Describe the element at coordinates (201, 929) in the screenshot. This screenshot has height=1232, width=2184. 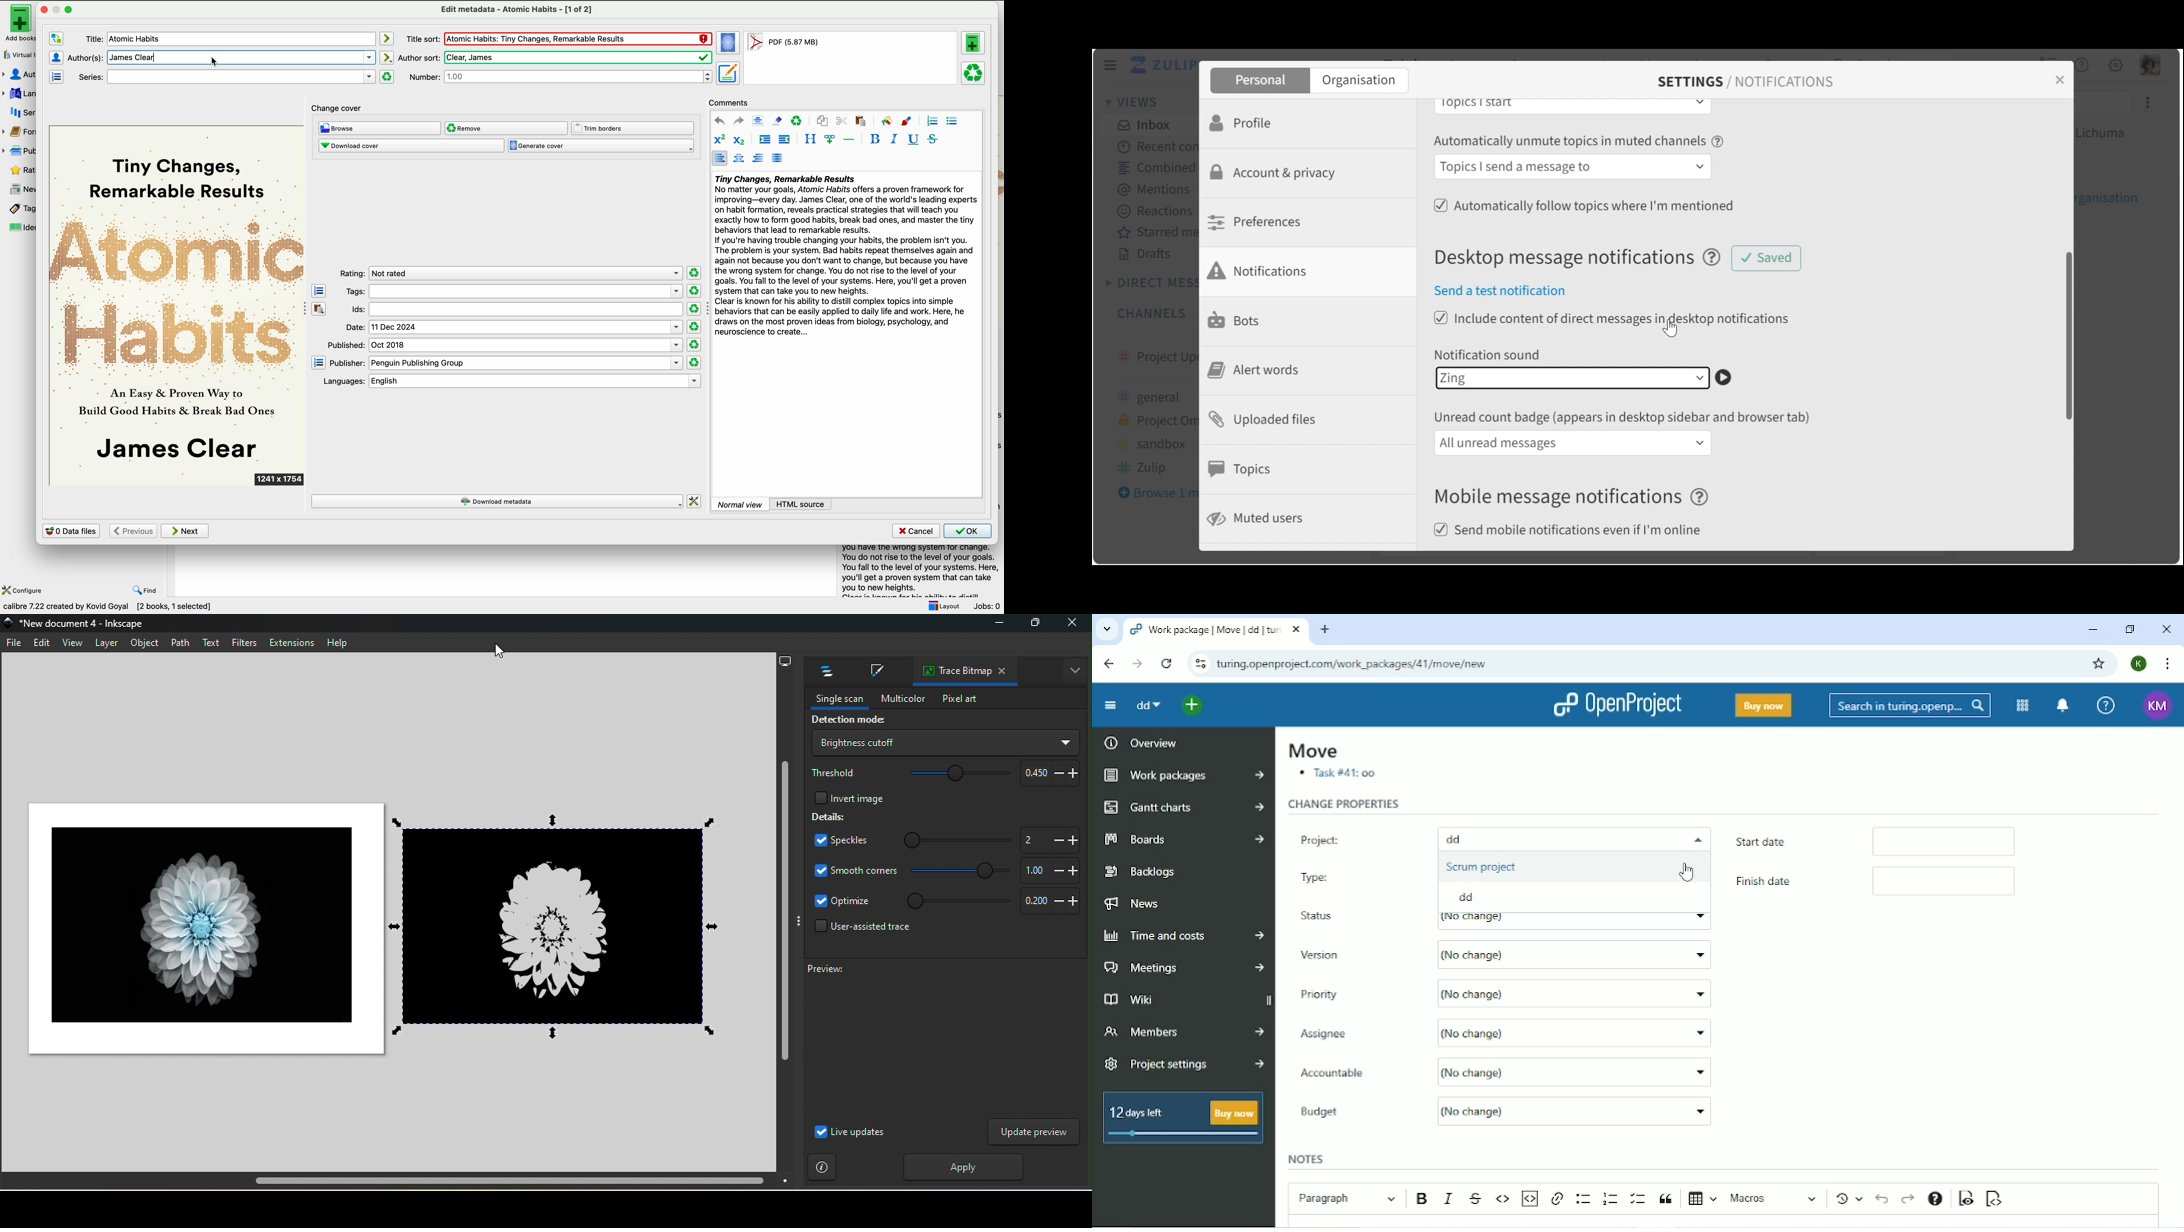
I see `Canvas` at that location.